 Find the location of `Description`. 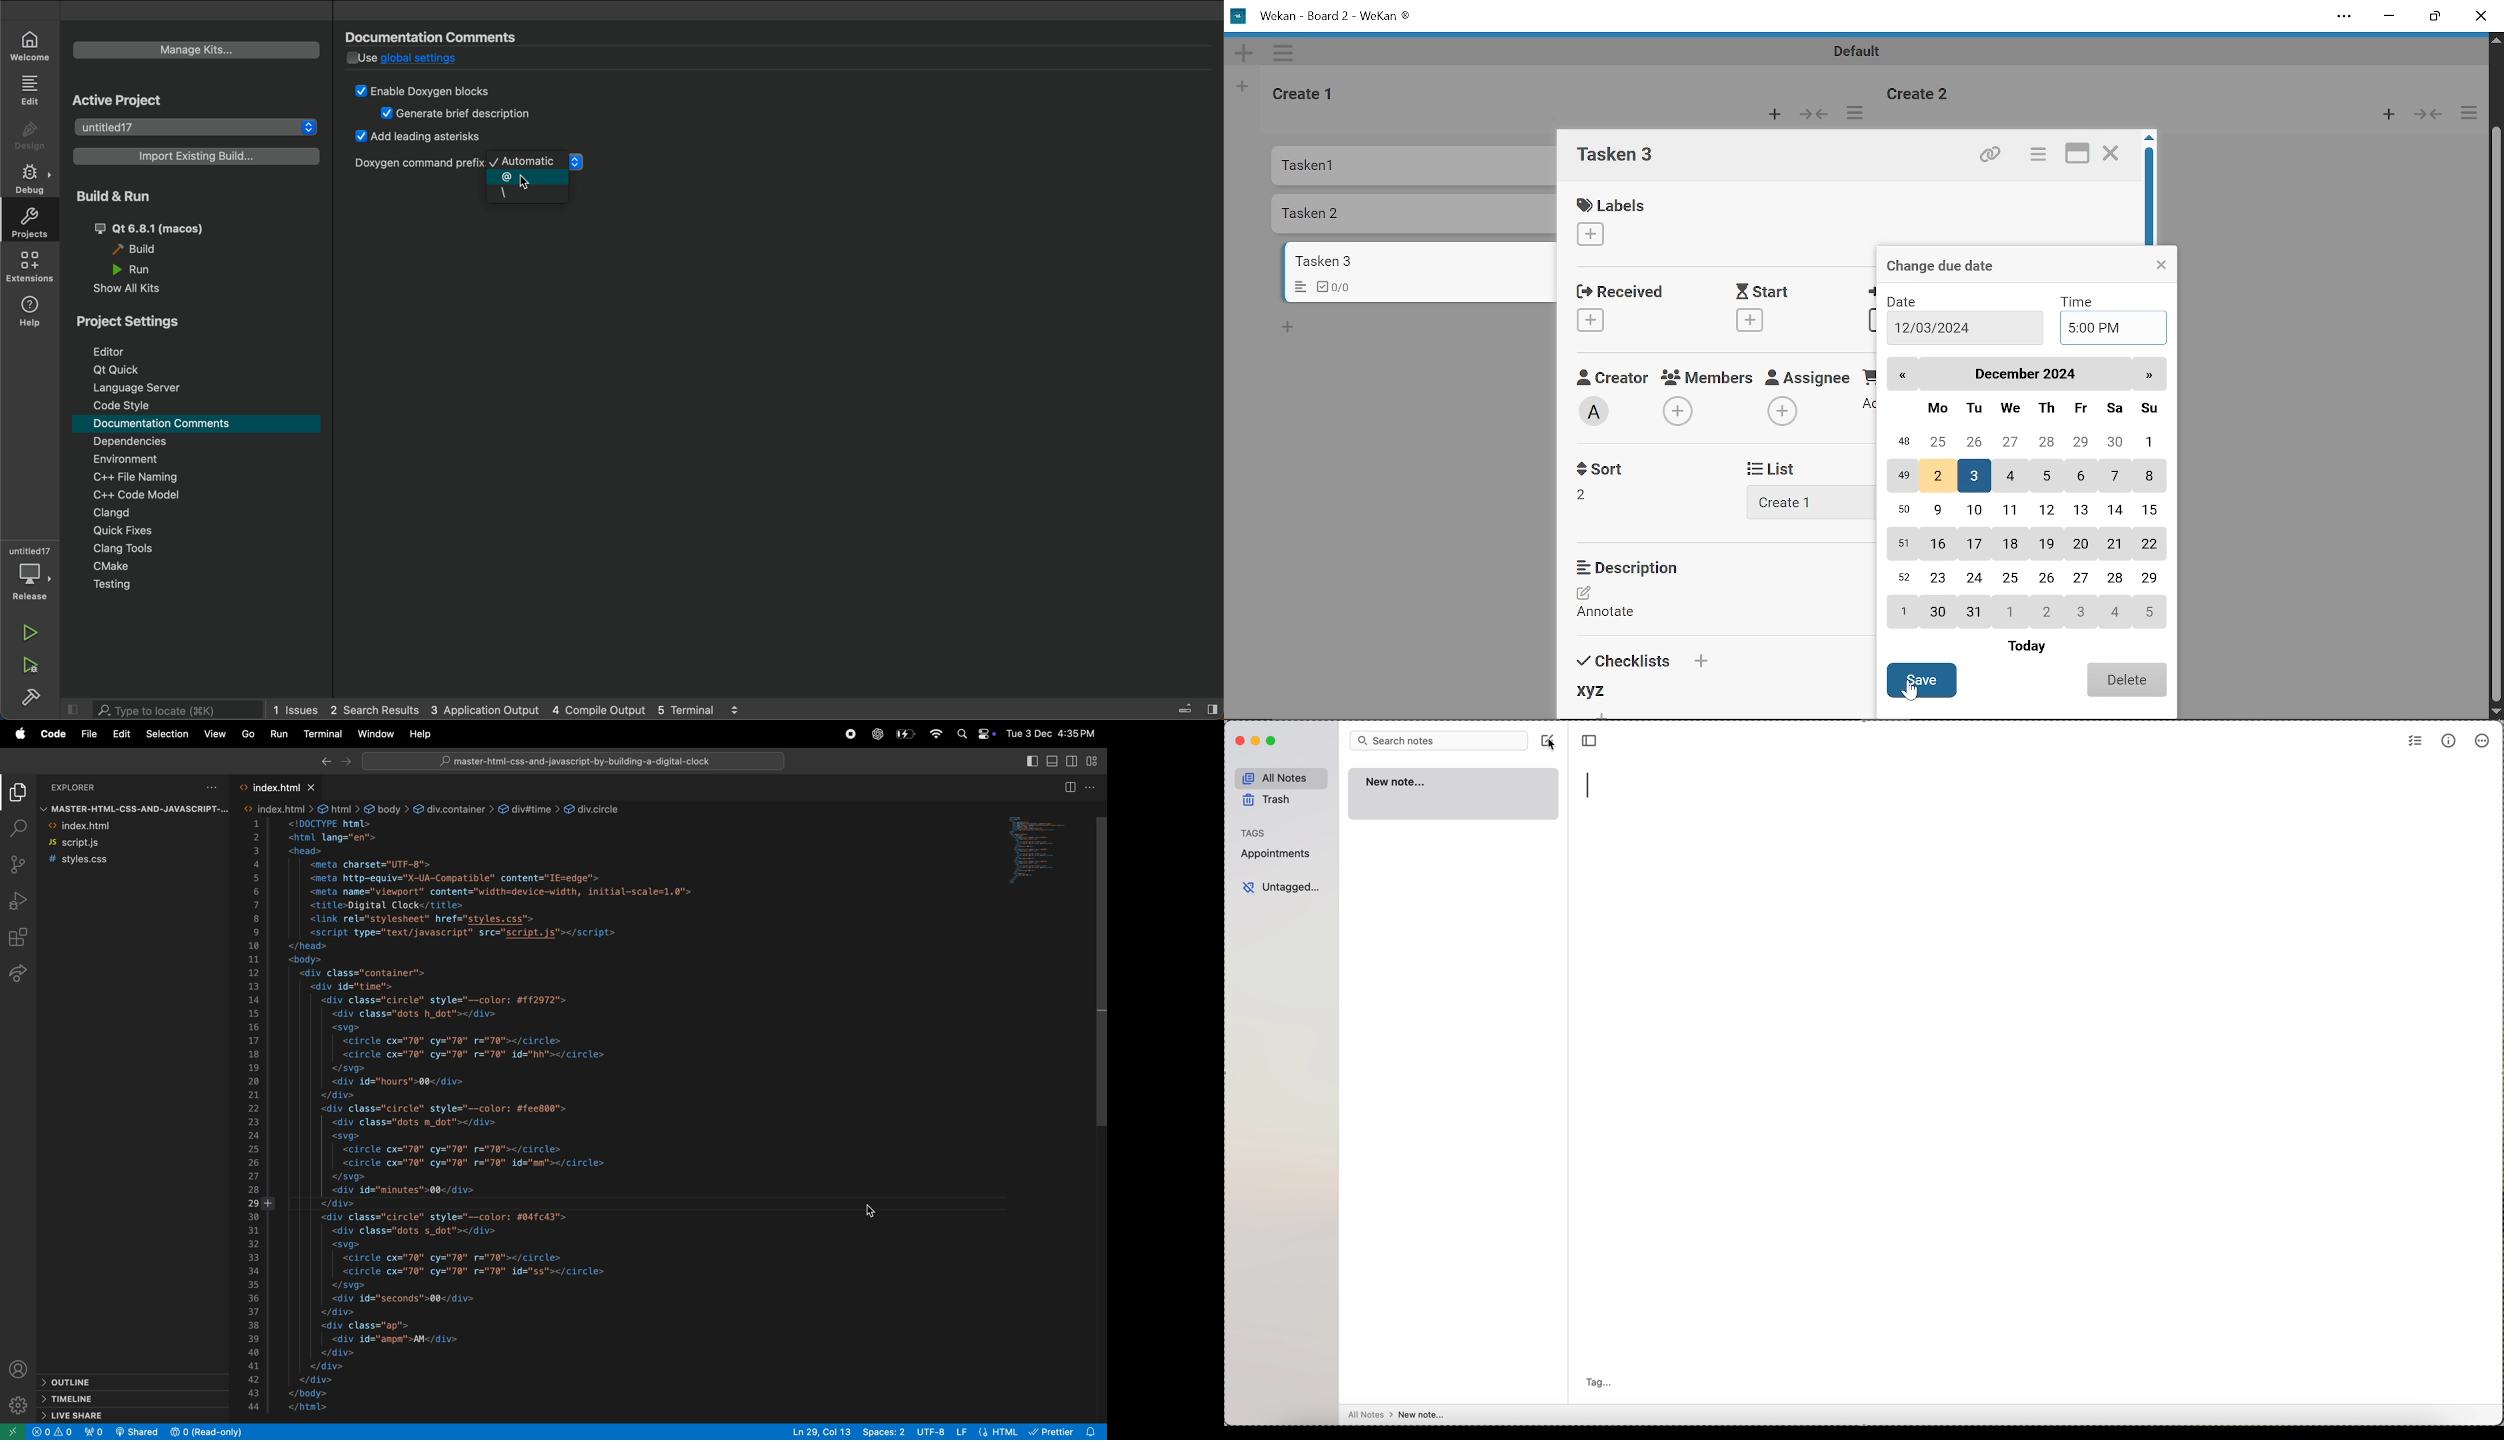

Description is located at coordinates (1637, 567).